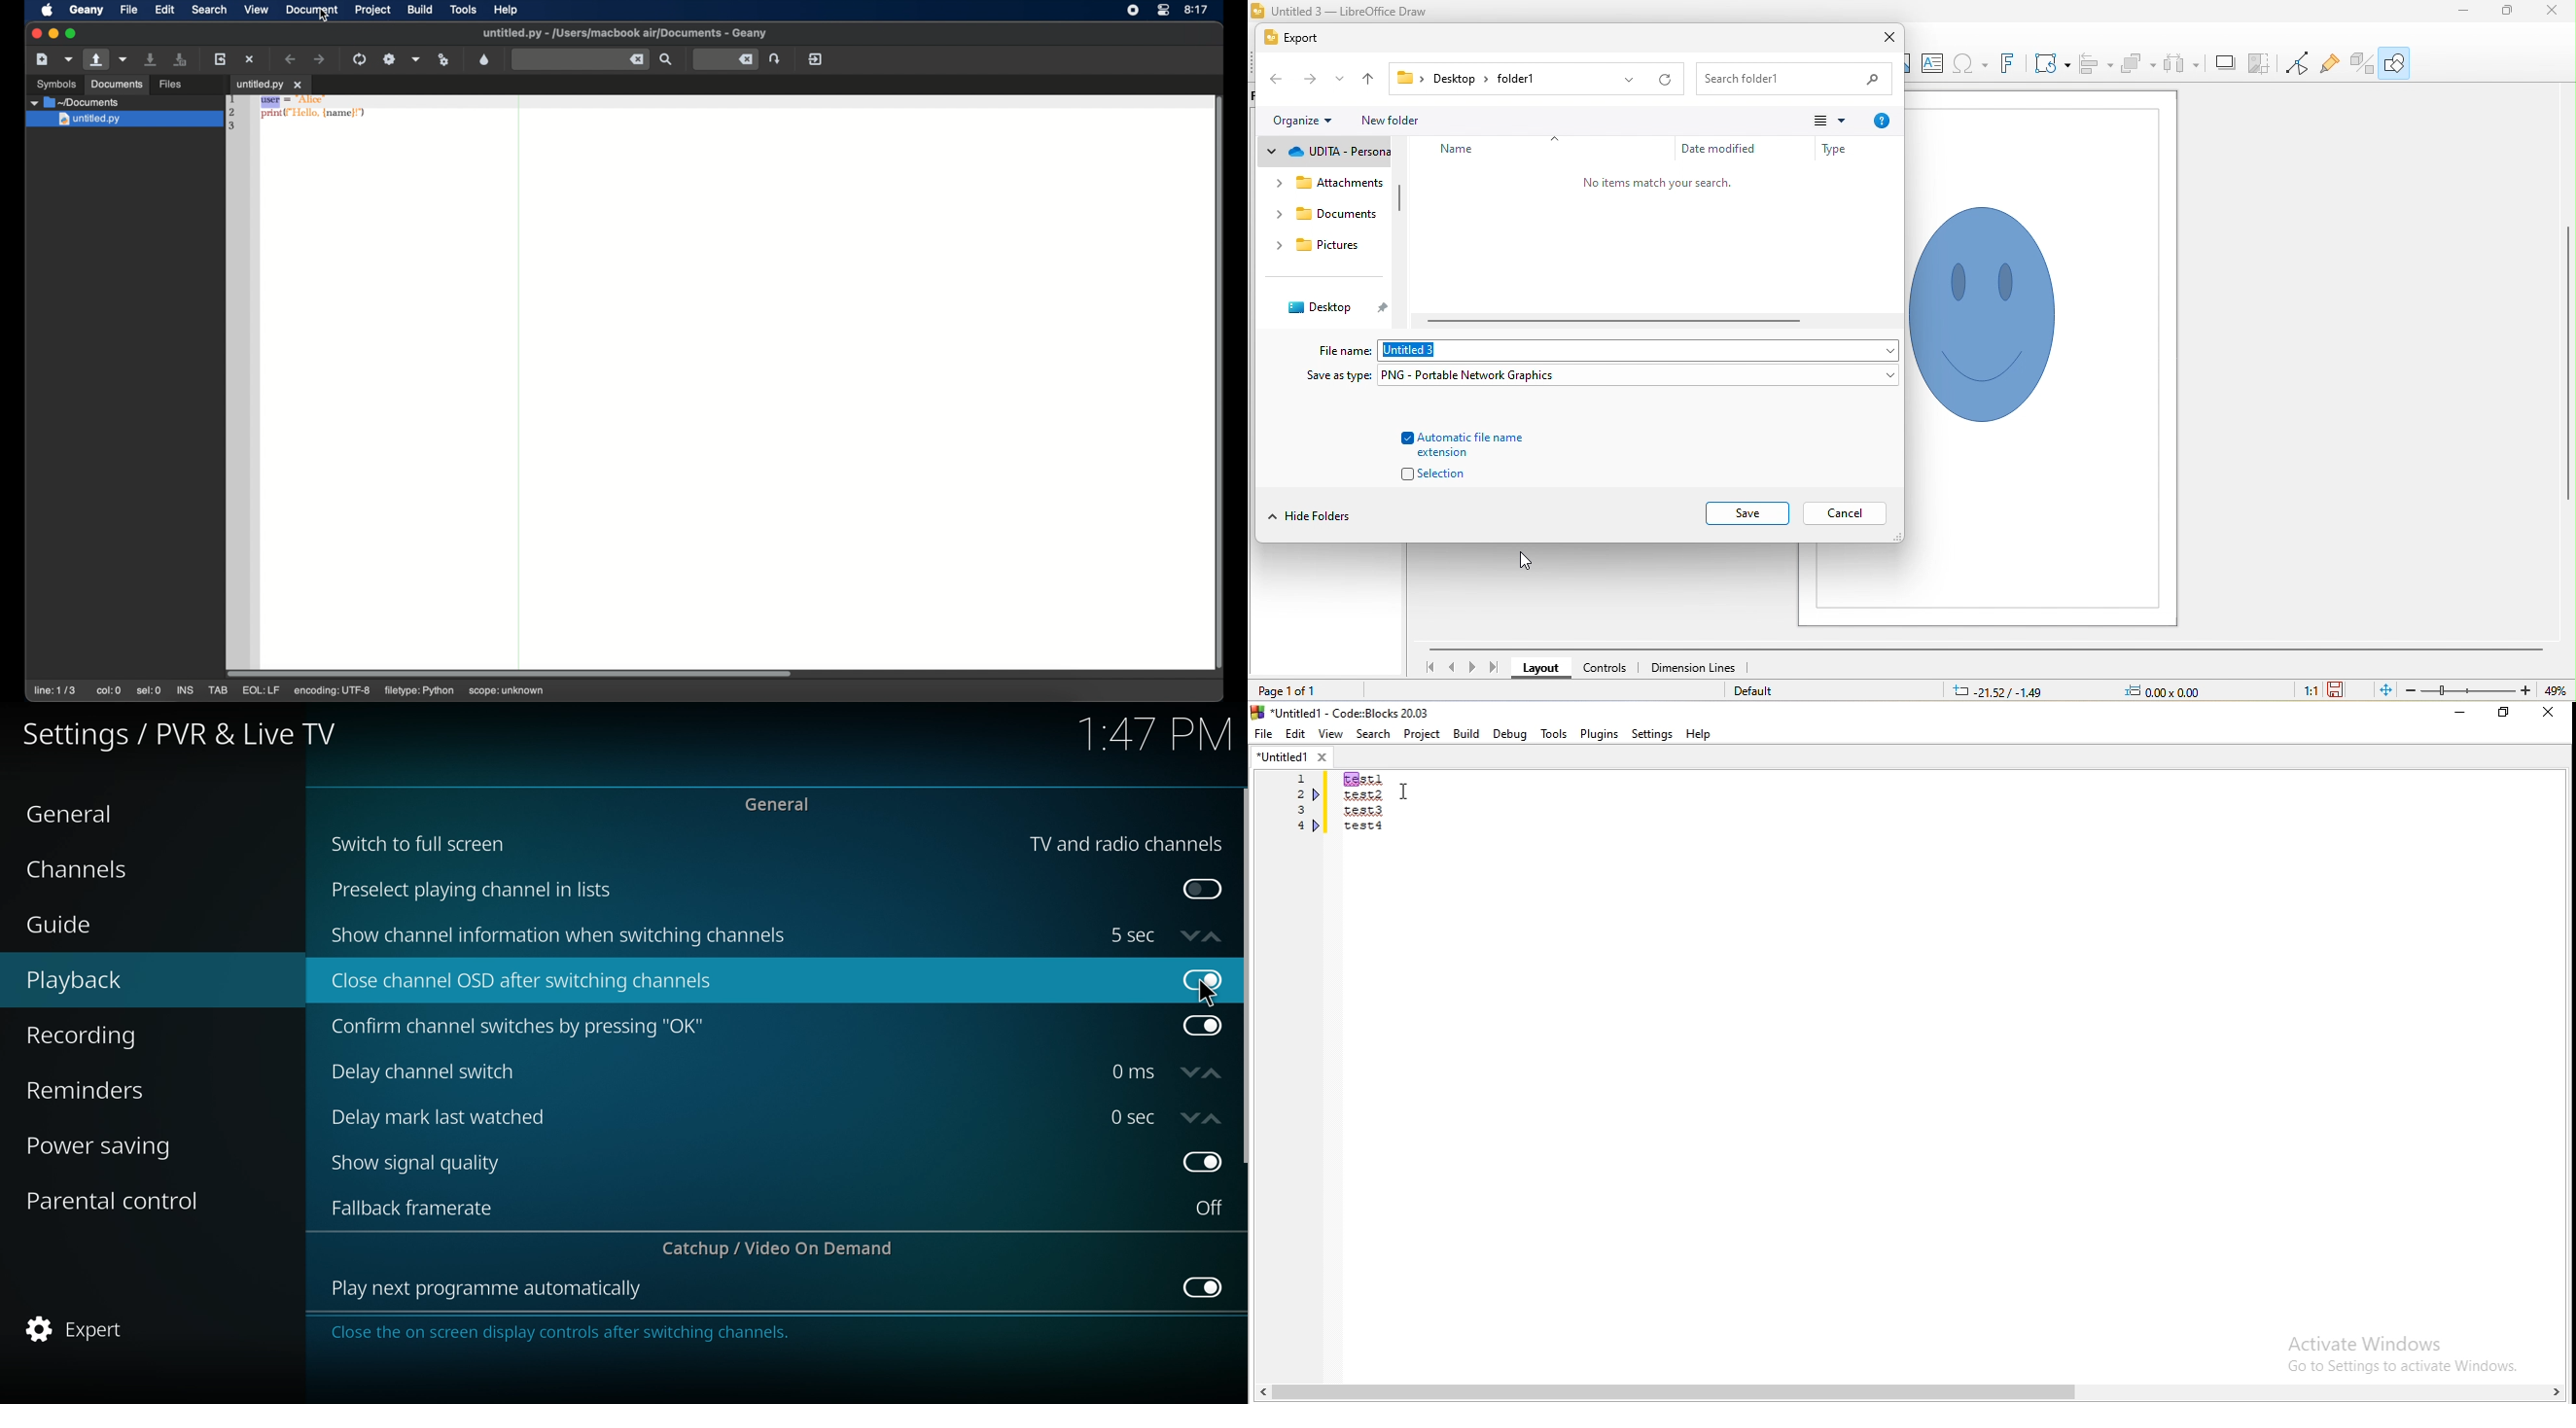  Describe the element at coordinates (420, 842) in the screenshot. I see `switch to full screen` at that location.